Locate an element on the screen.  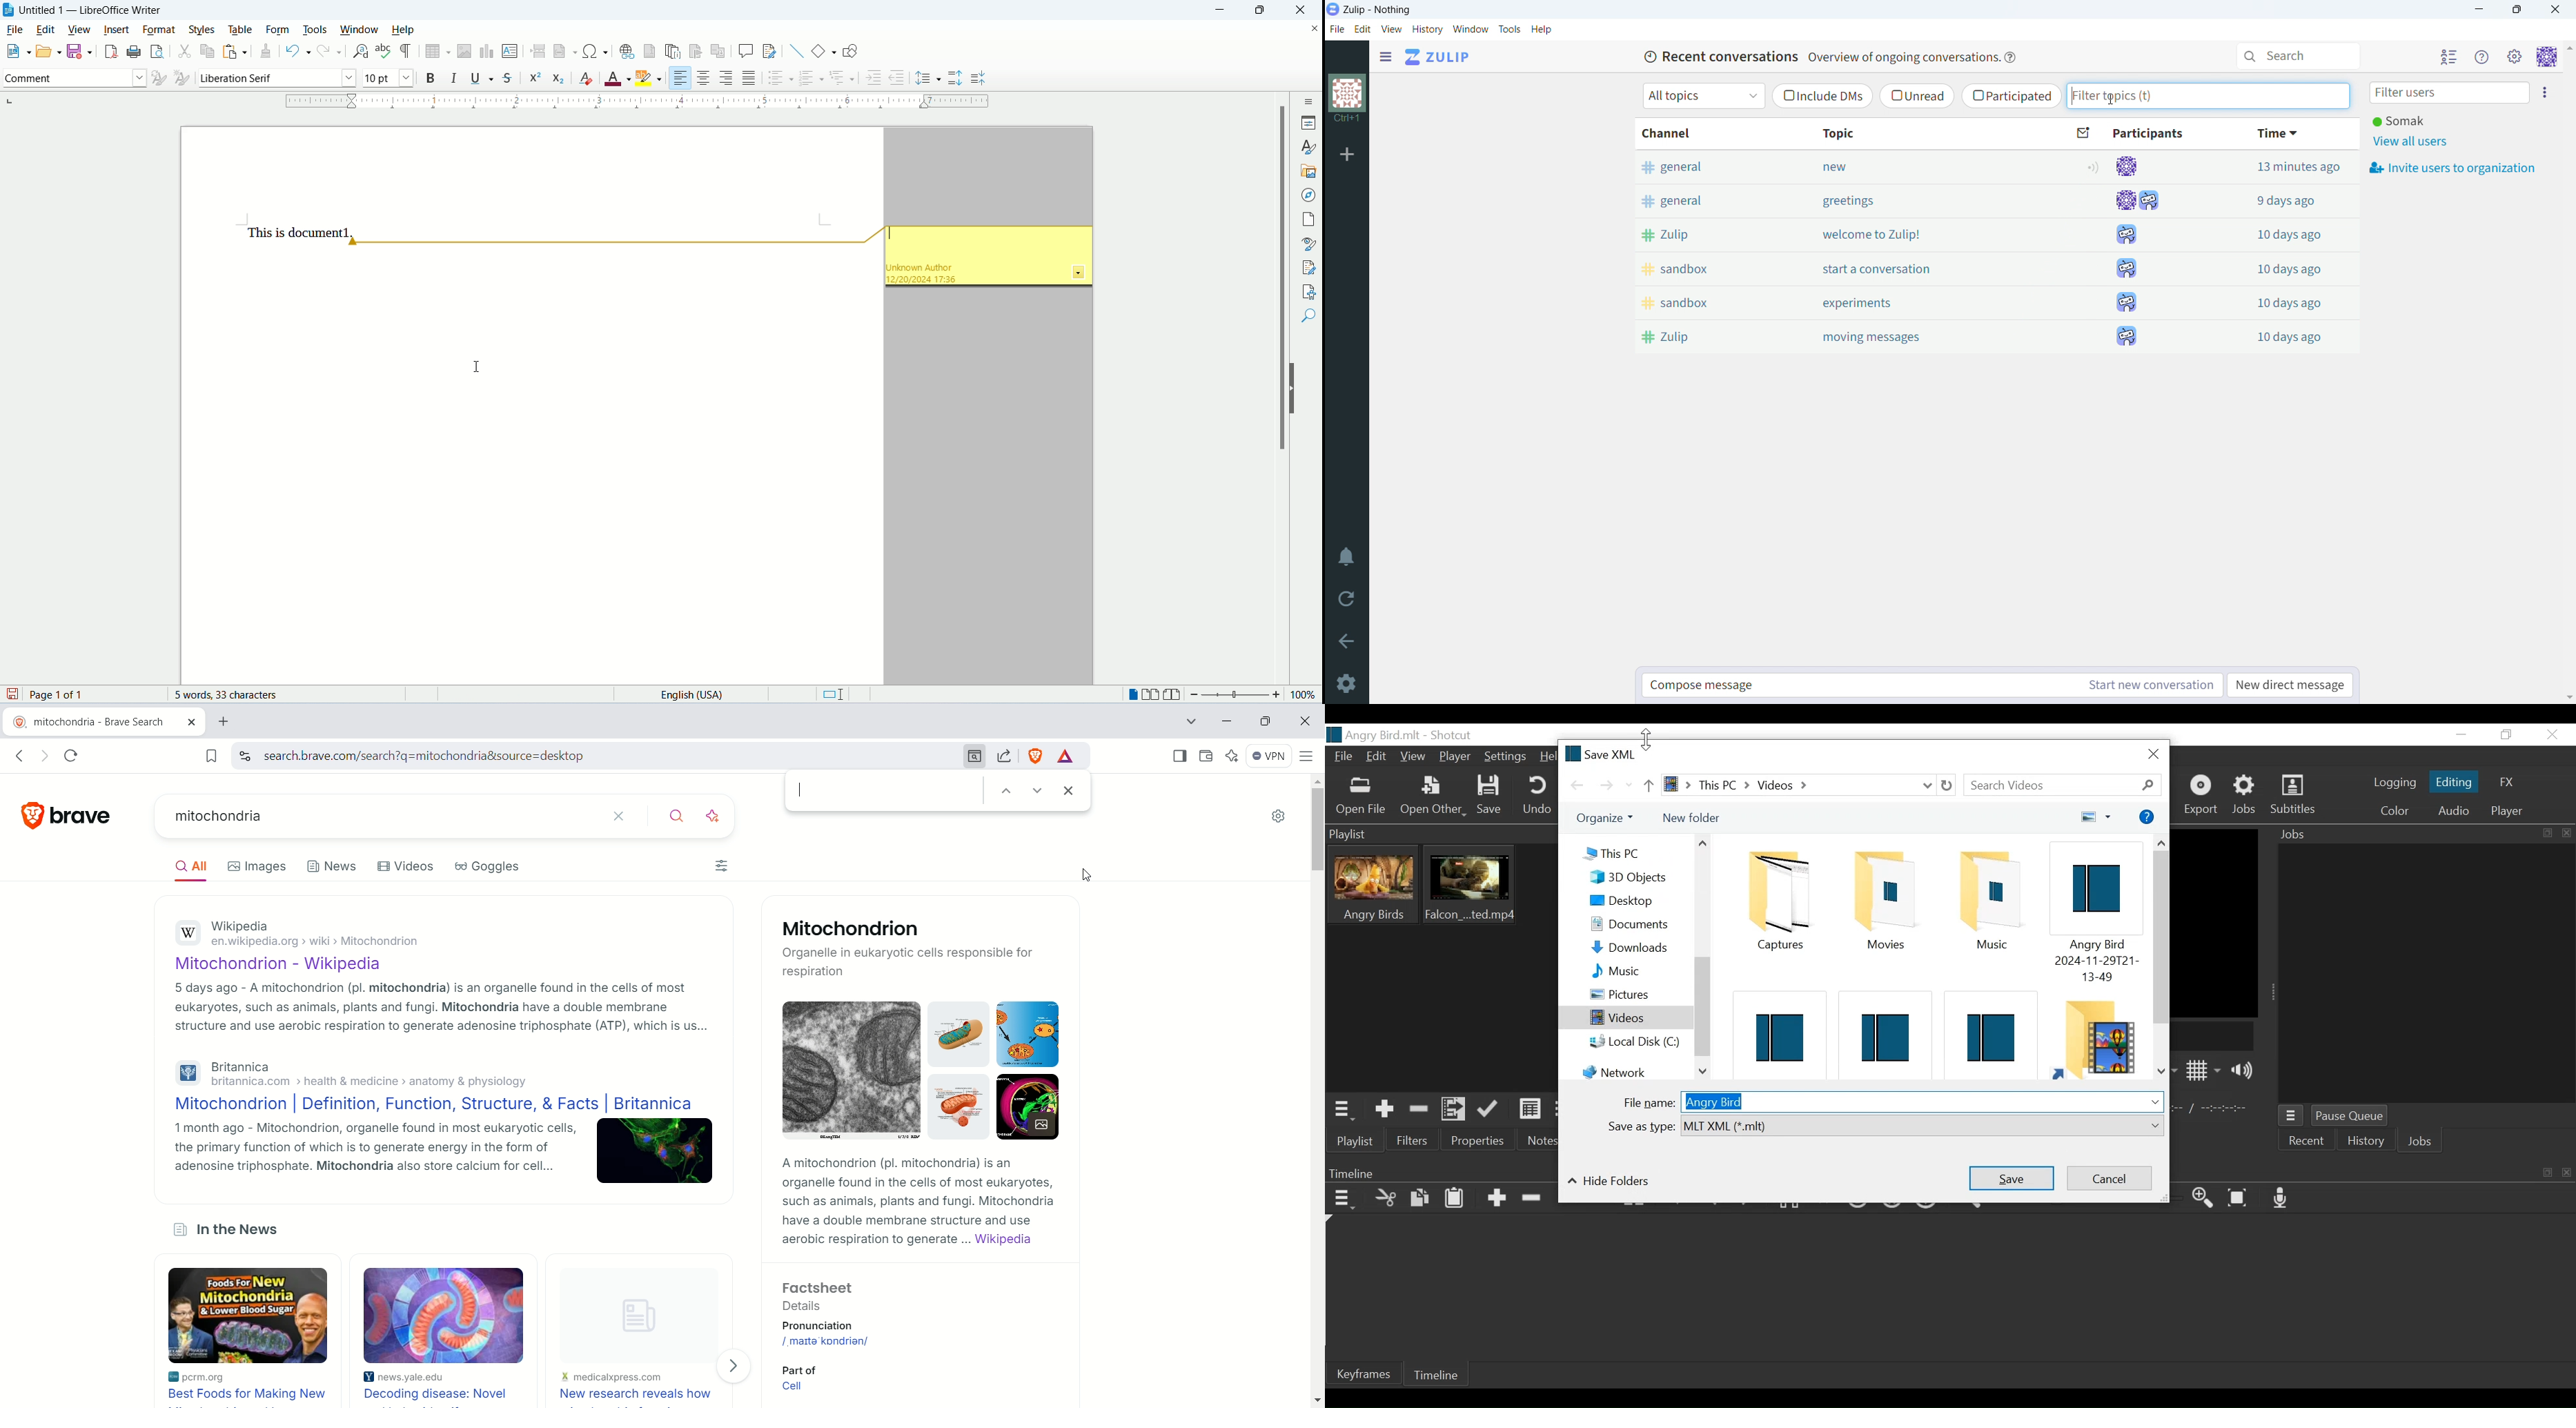
Timeline is located at coordinates (1442, 1375).